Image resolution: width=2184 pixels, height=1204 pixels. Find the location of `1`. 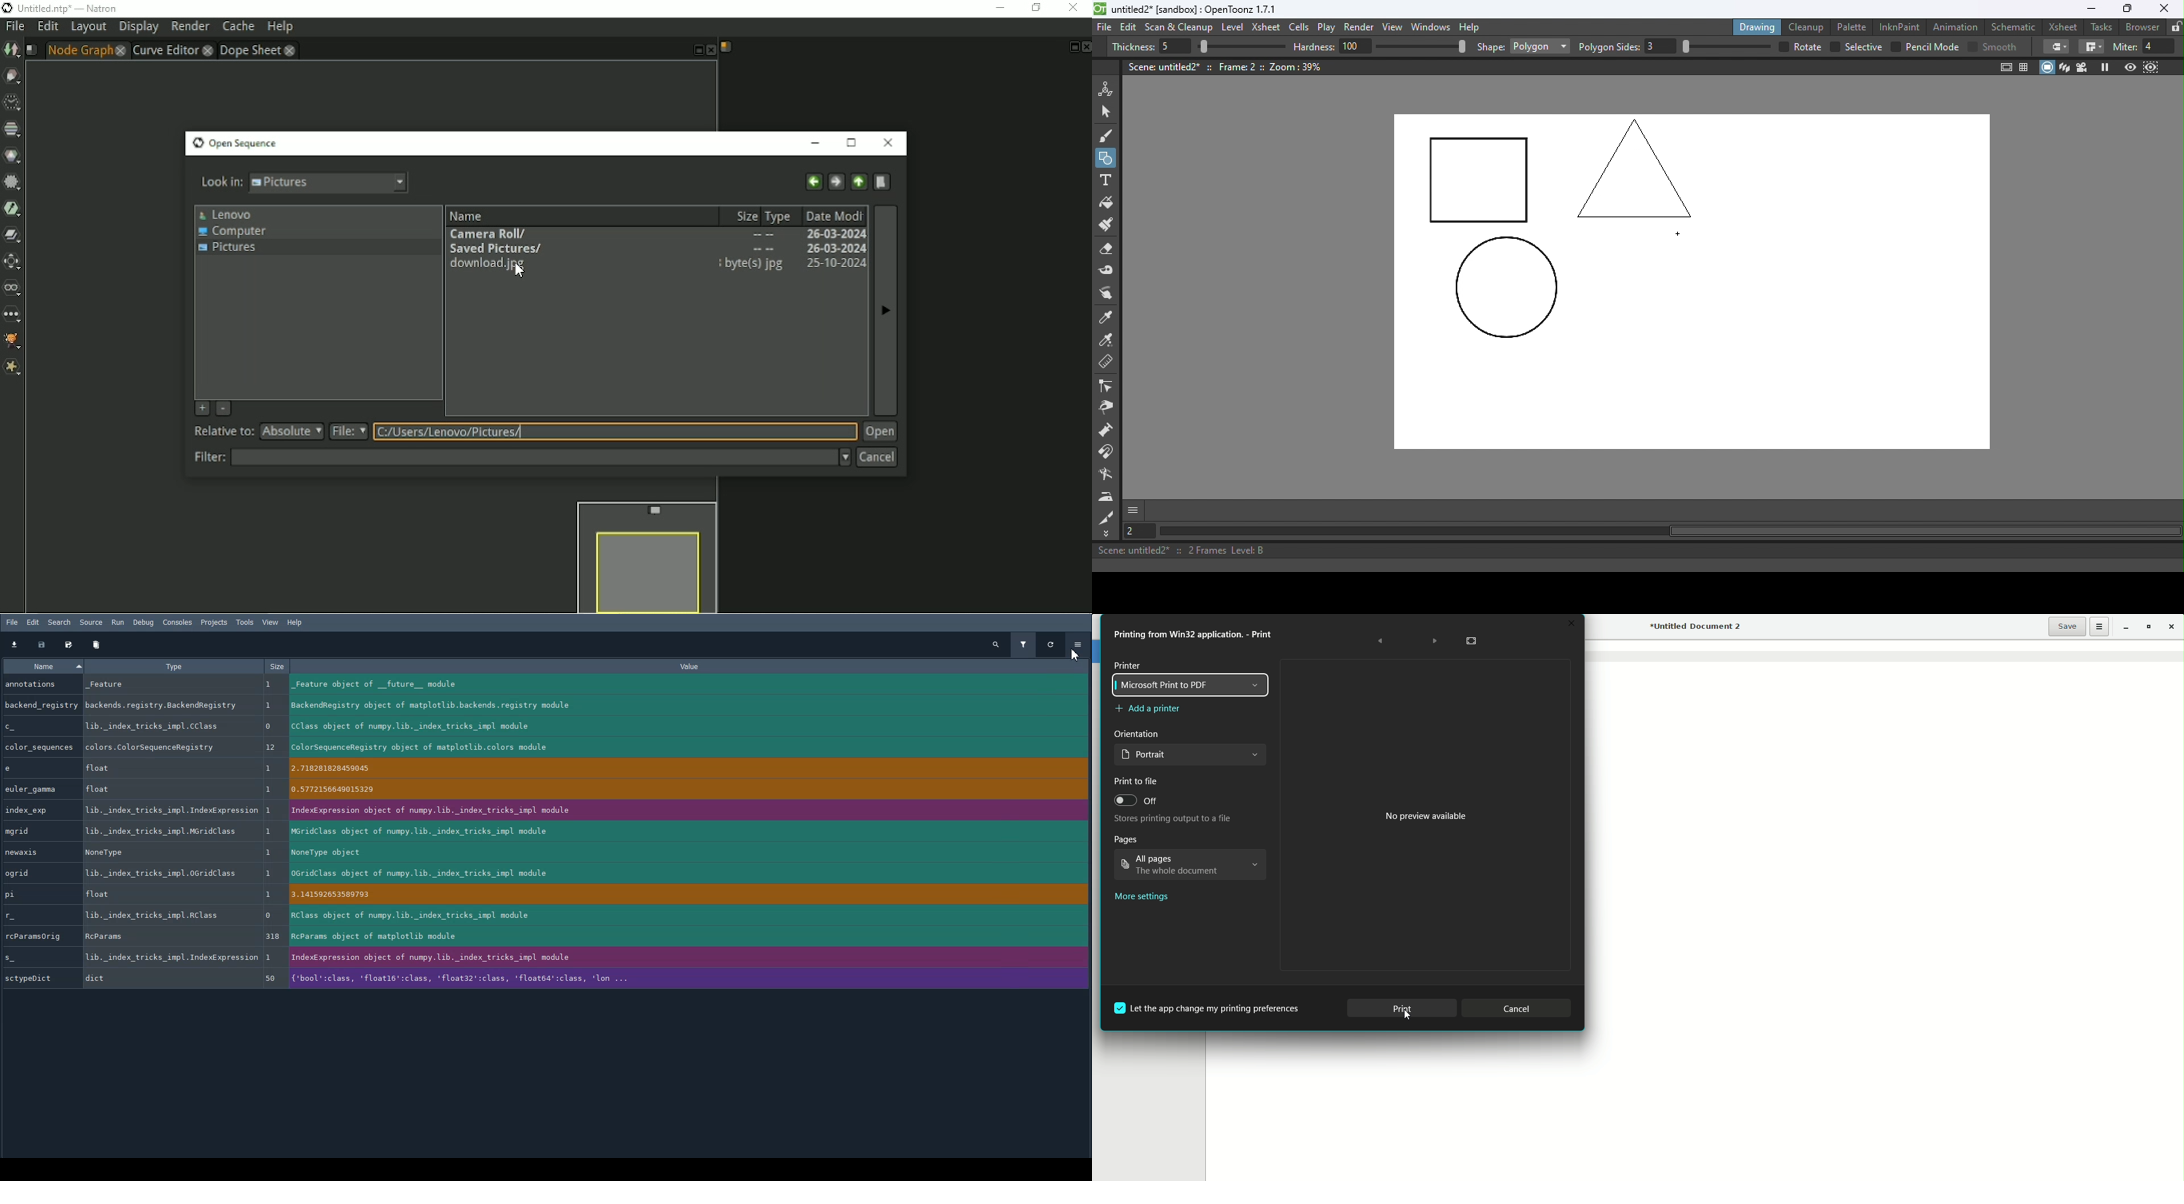

1 is located at coordinates (270, 895).